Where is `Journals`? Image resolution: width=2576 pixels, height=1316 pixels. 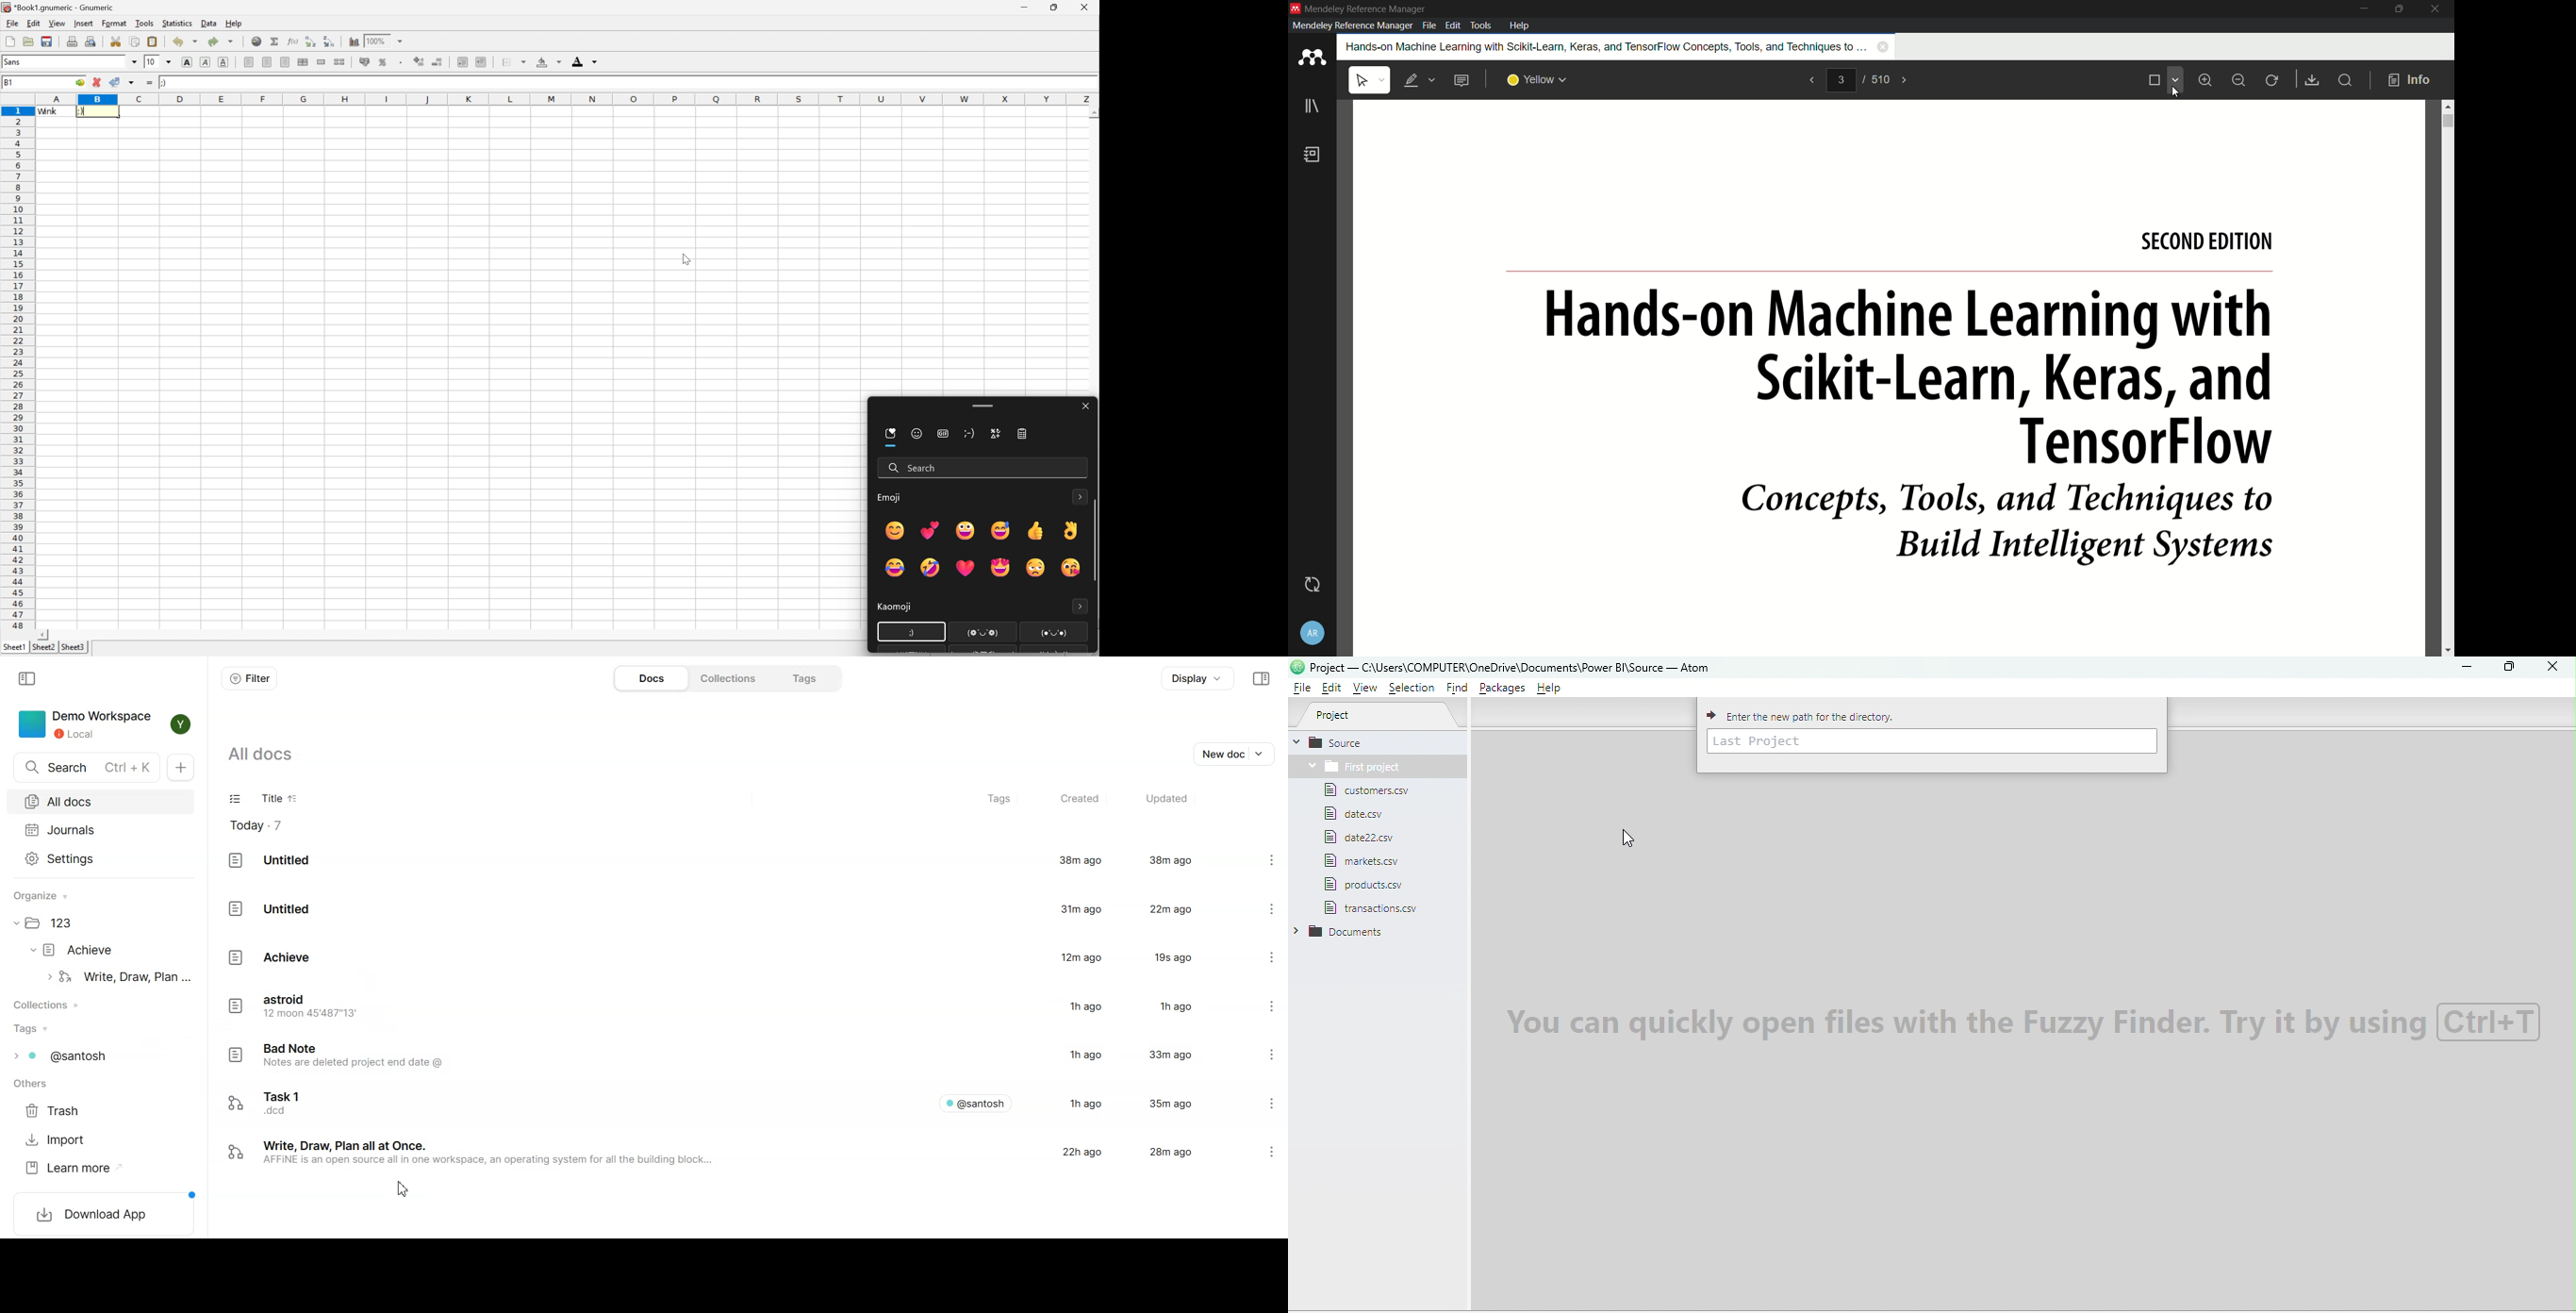 Journals is located at coordinates (100, 830).